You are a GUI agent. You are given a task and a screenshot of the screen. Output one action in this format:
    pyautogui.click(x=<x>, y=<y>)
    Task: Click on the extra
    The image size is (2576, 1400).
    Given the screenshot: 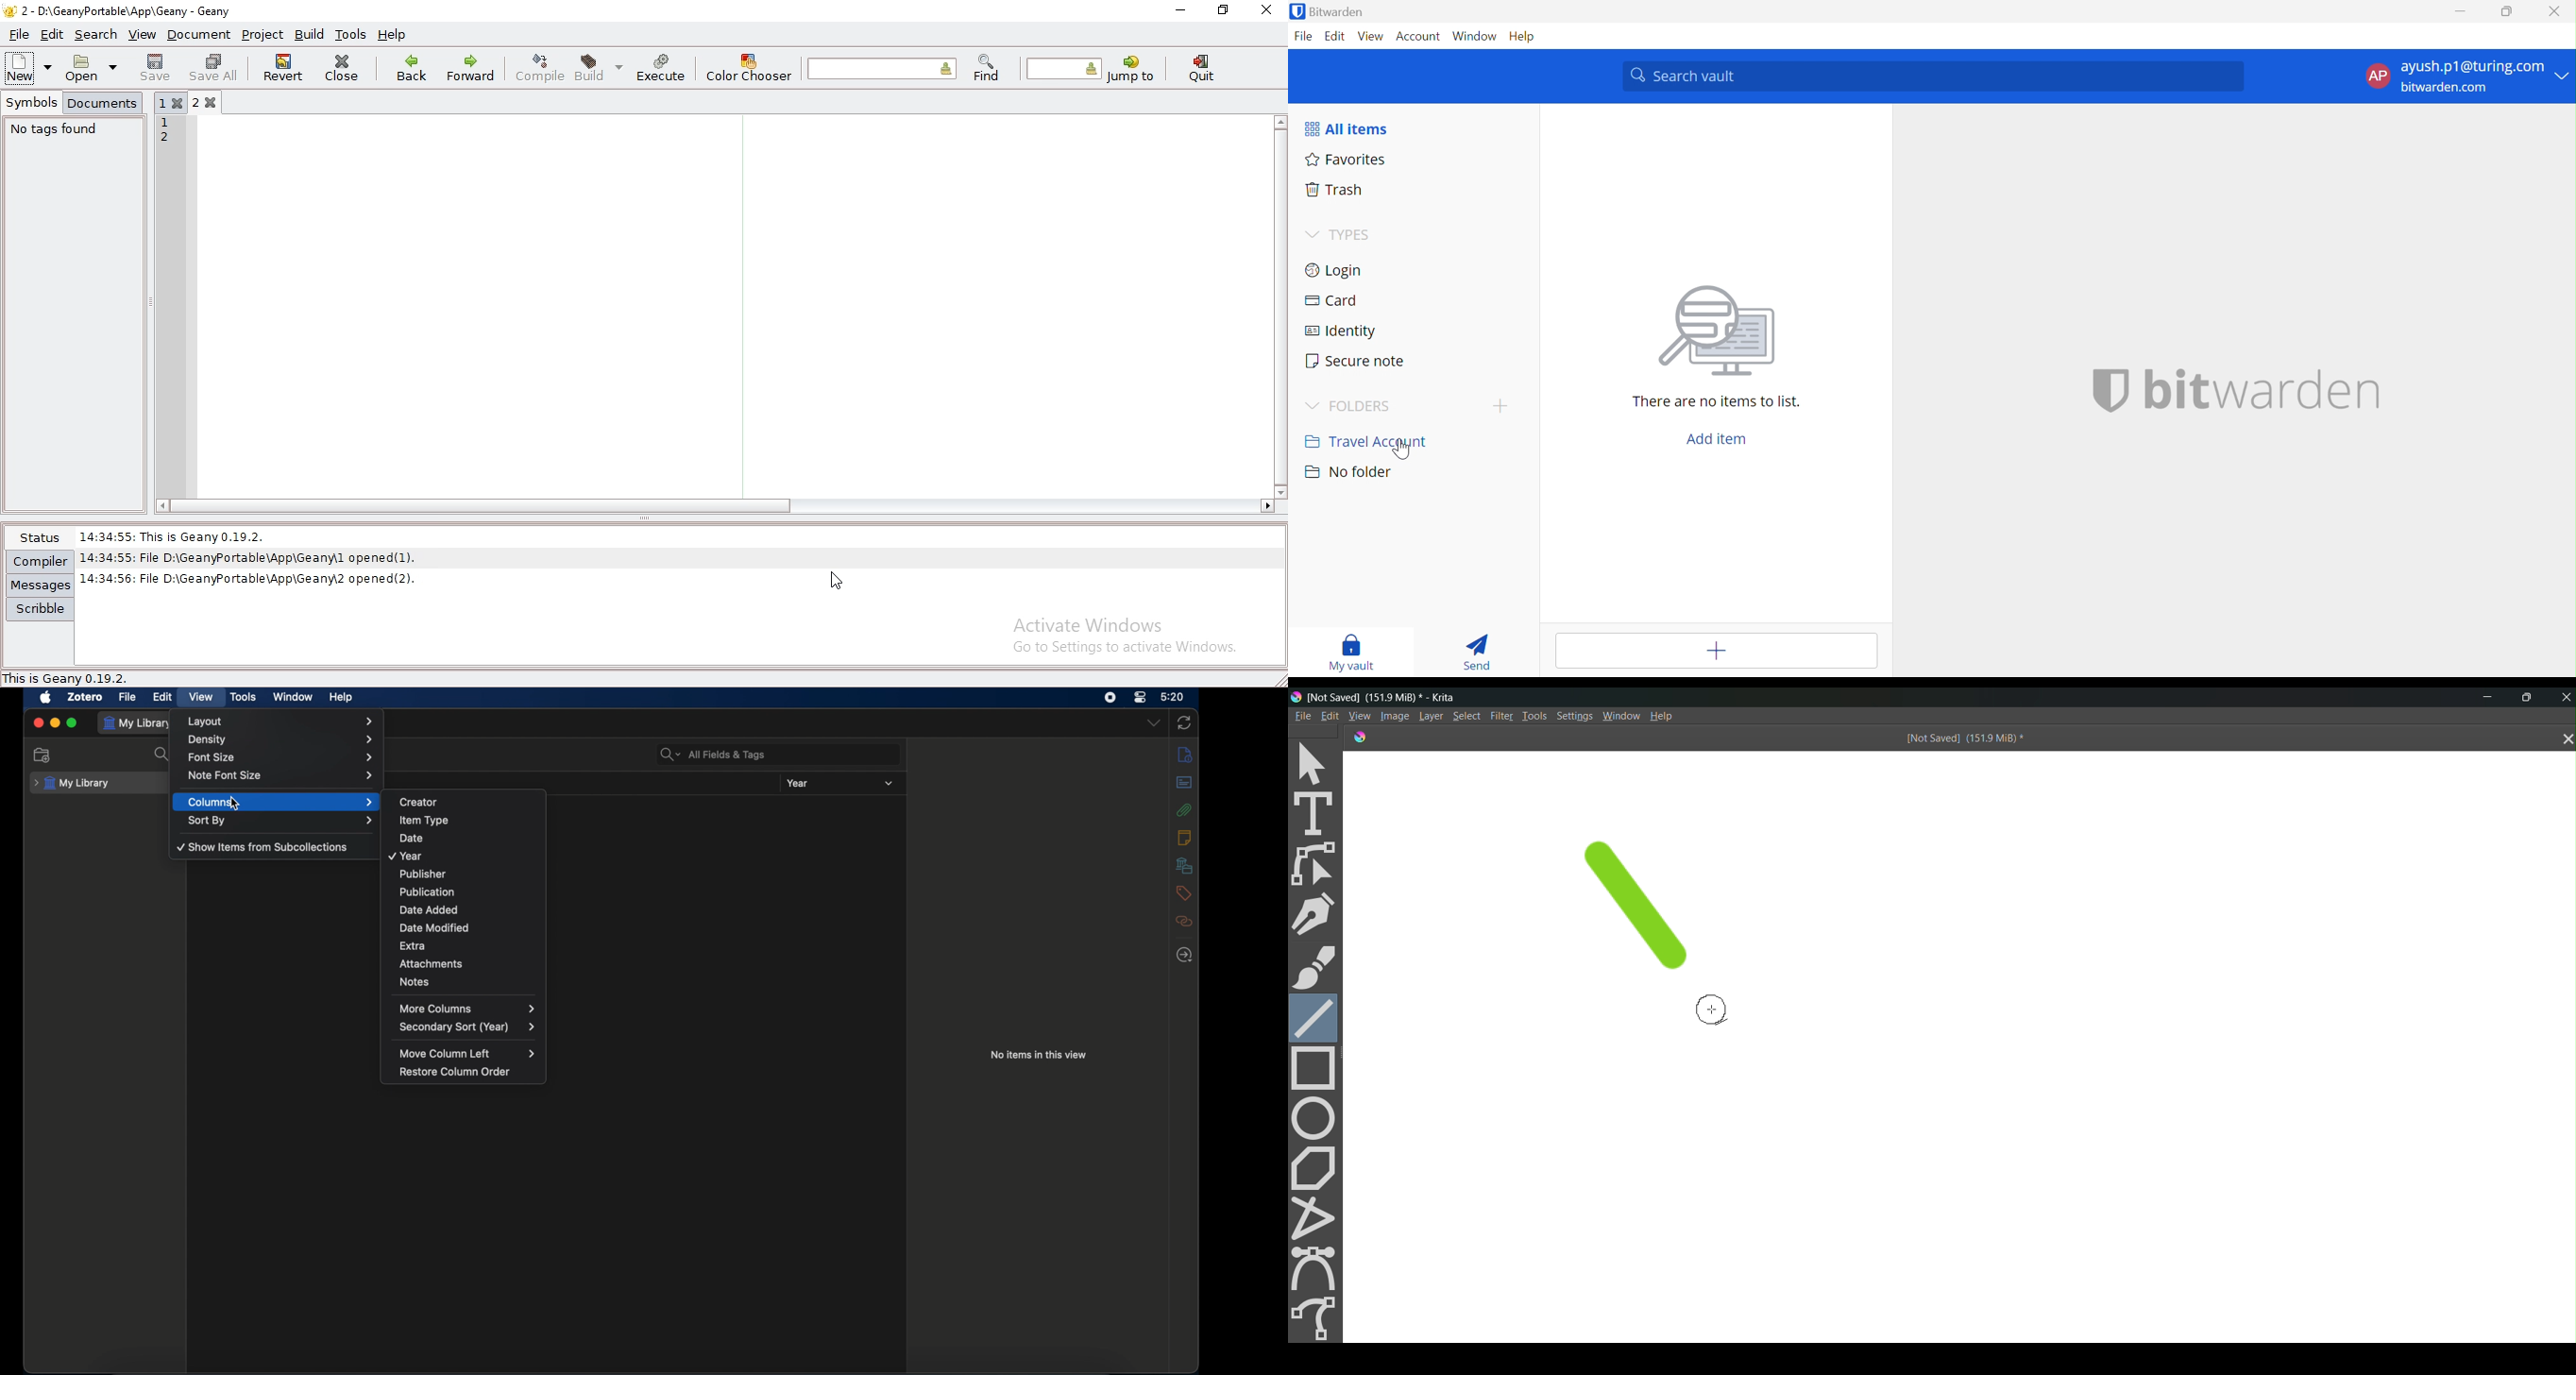 What is the action you would take?
    pyautogui.click(x=472, y=945)
    